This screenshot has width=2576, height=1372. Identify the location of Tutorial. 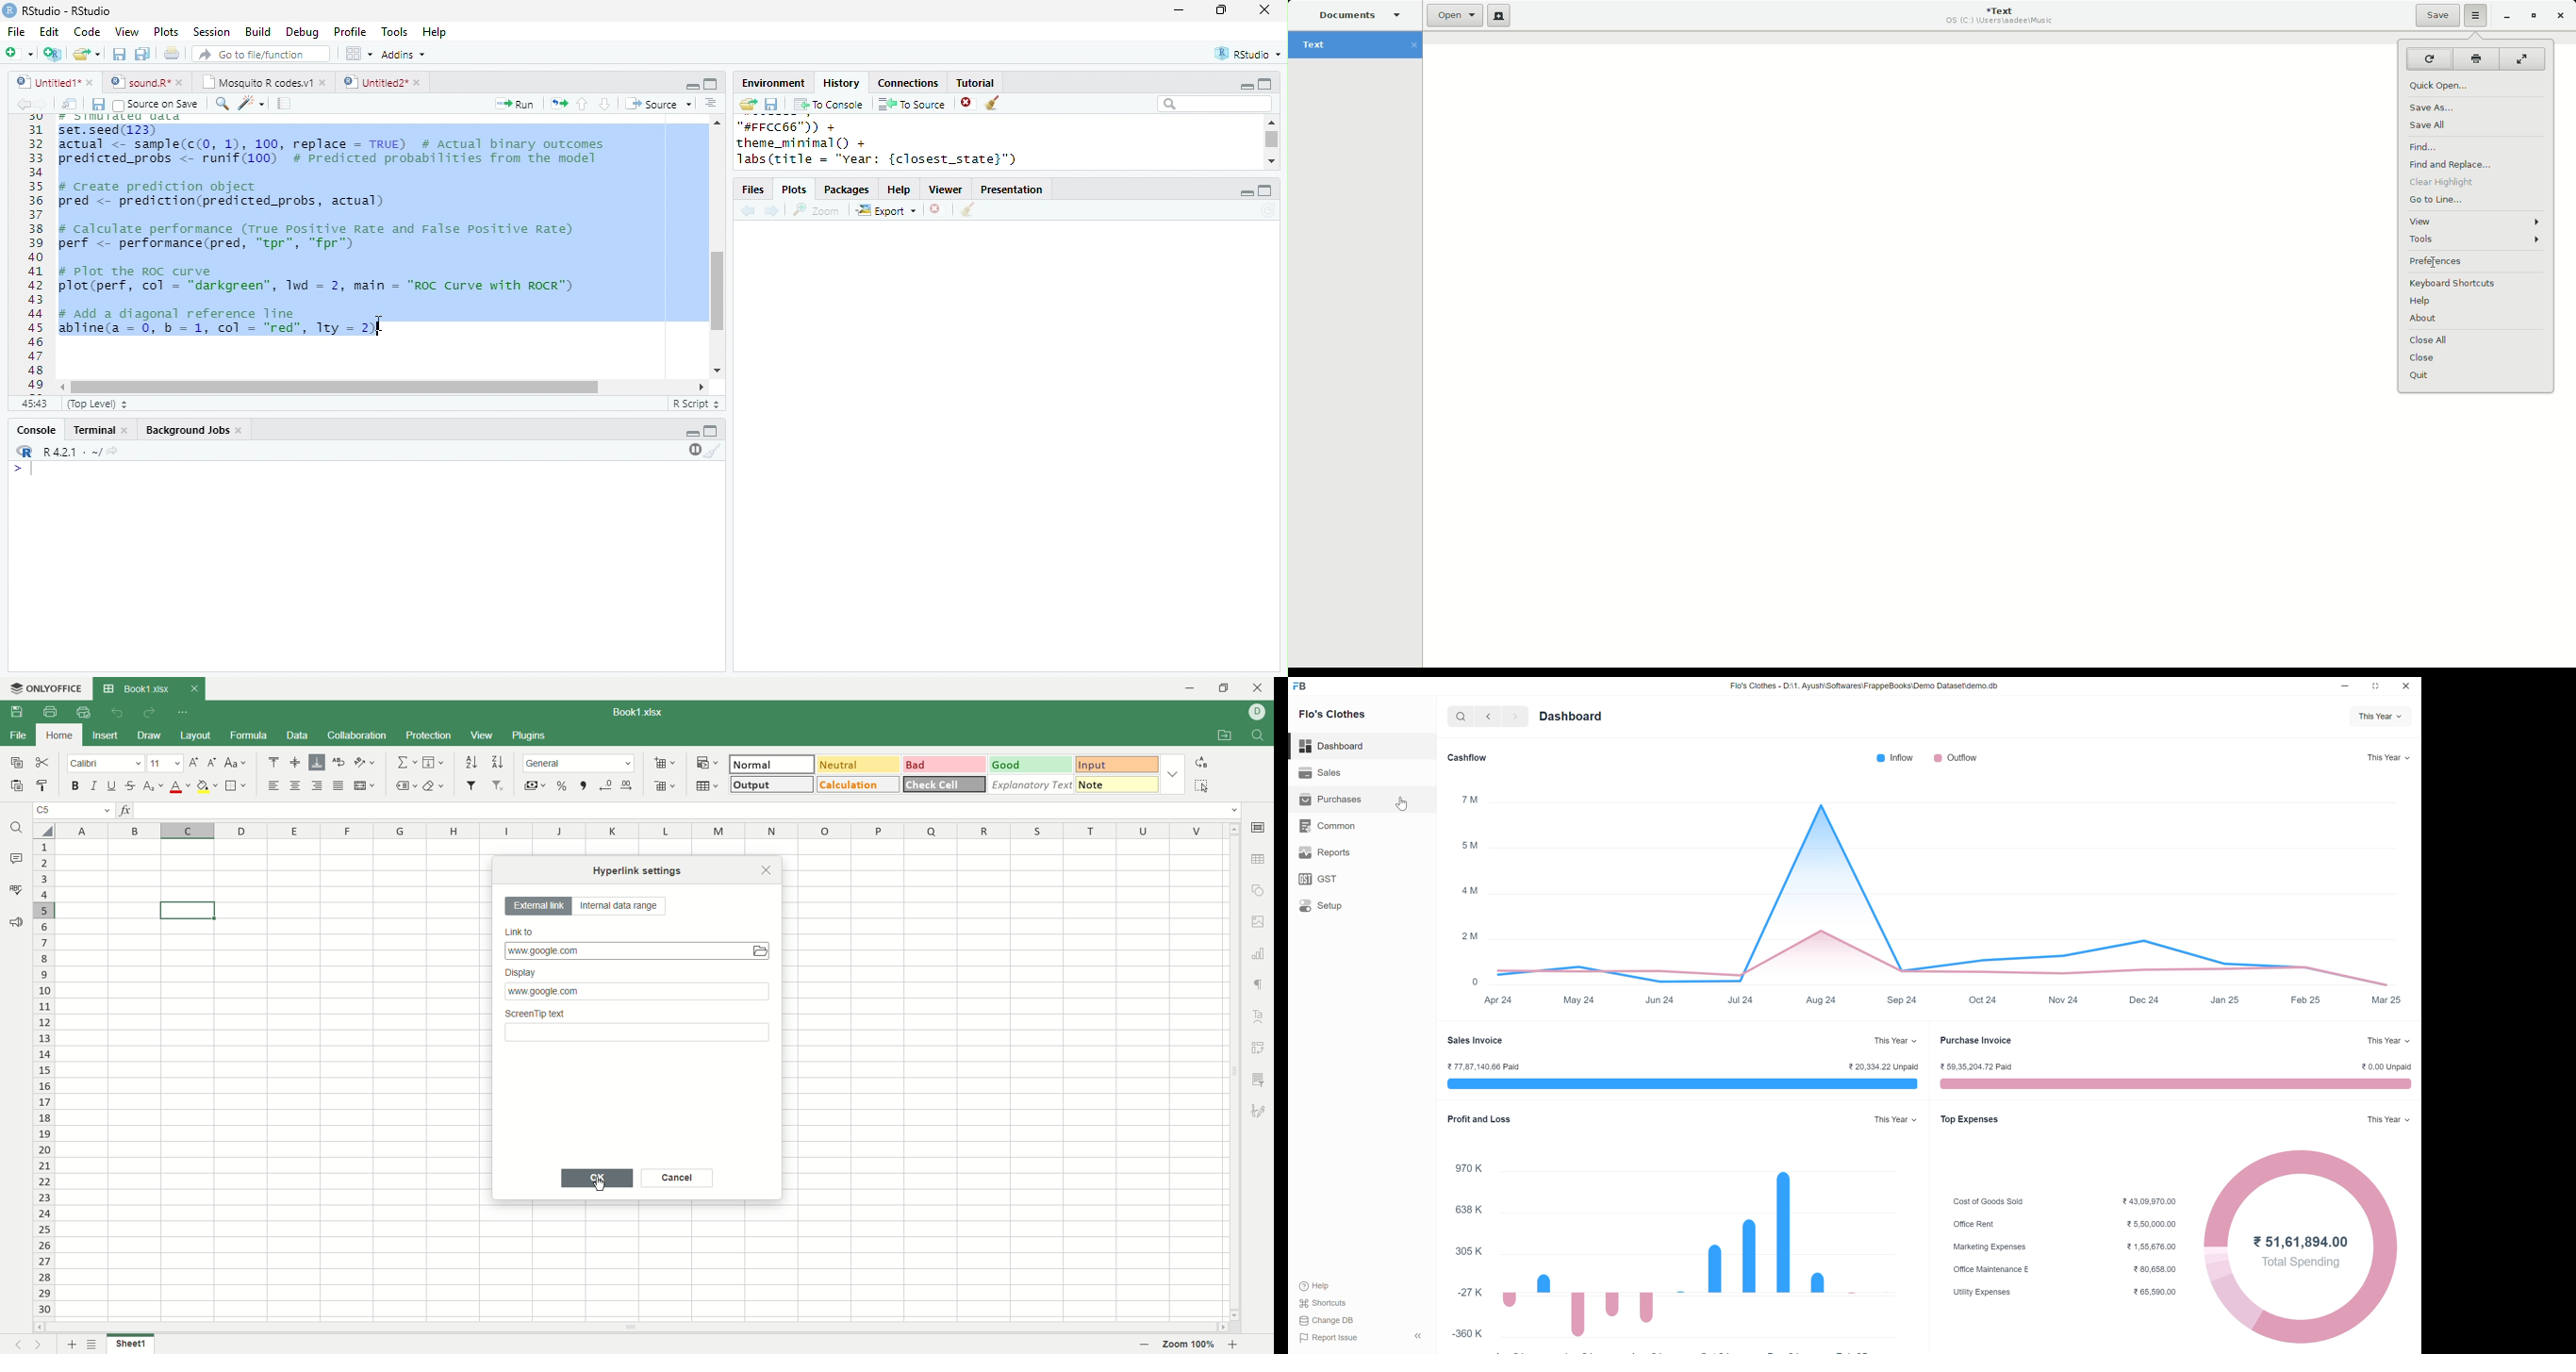
(974, 82).